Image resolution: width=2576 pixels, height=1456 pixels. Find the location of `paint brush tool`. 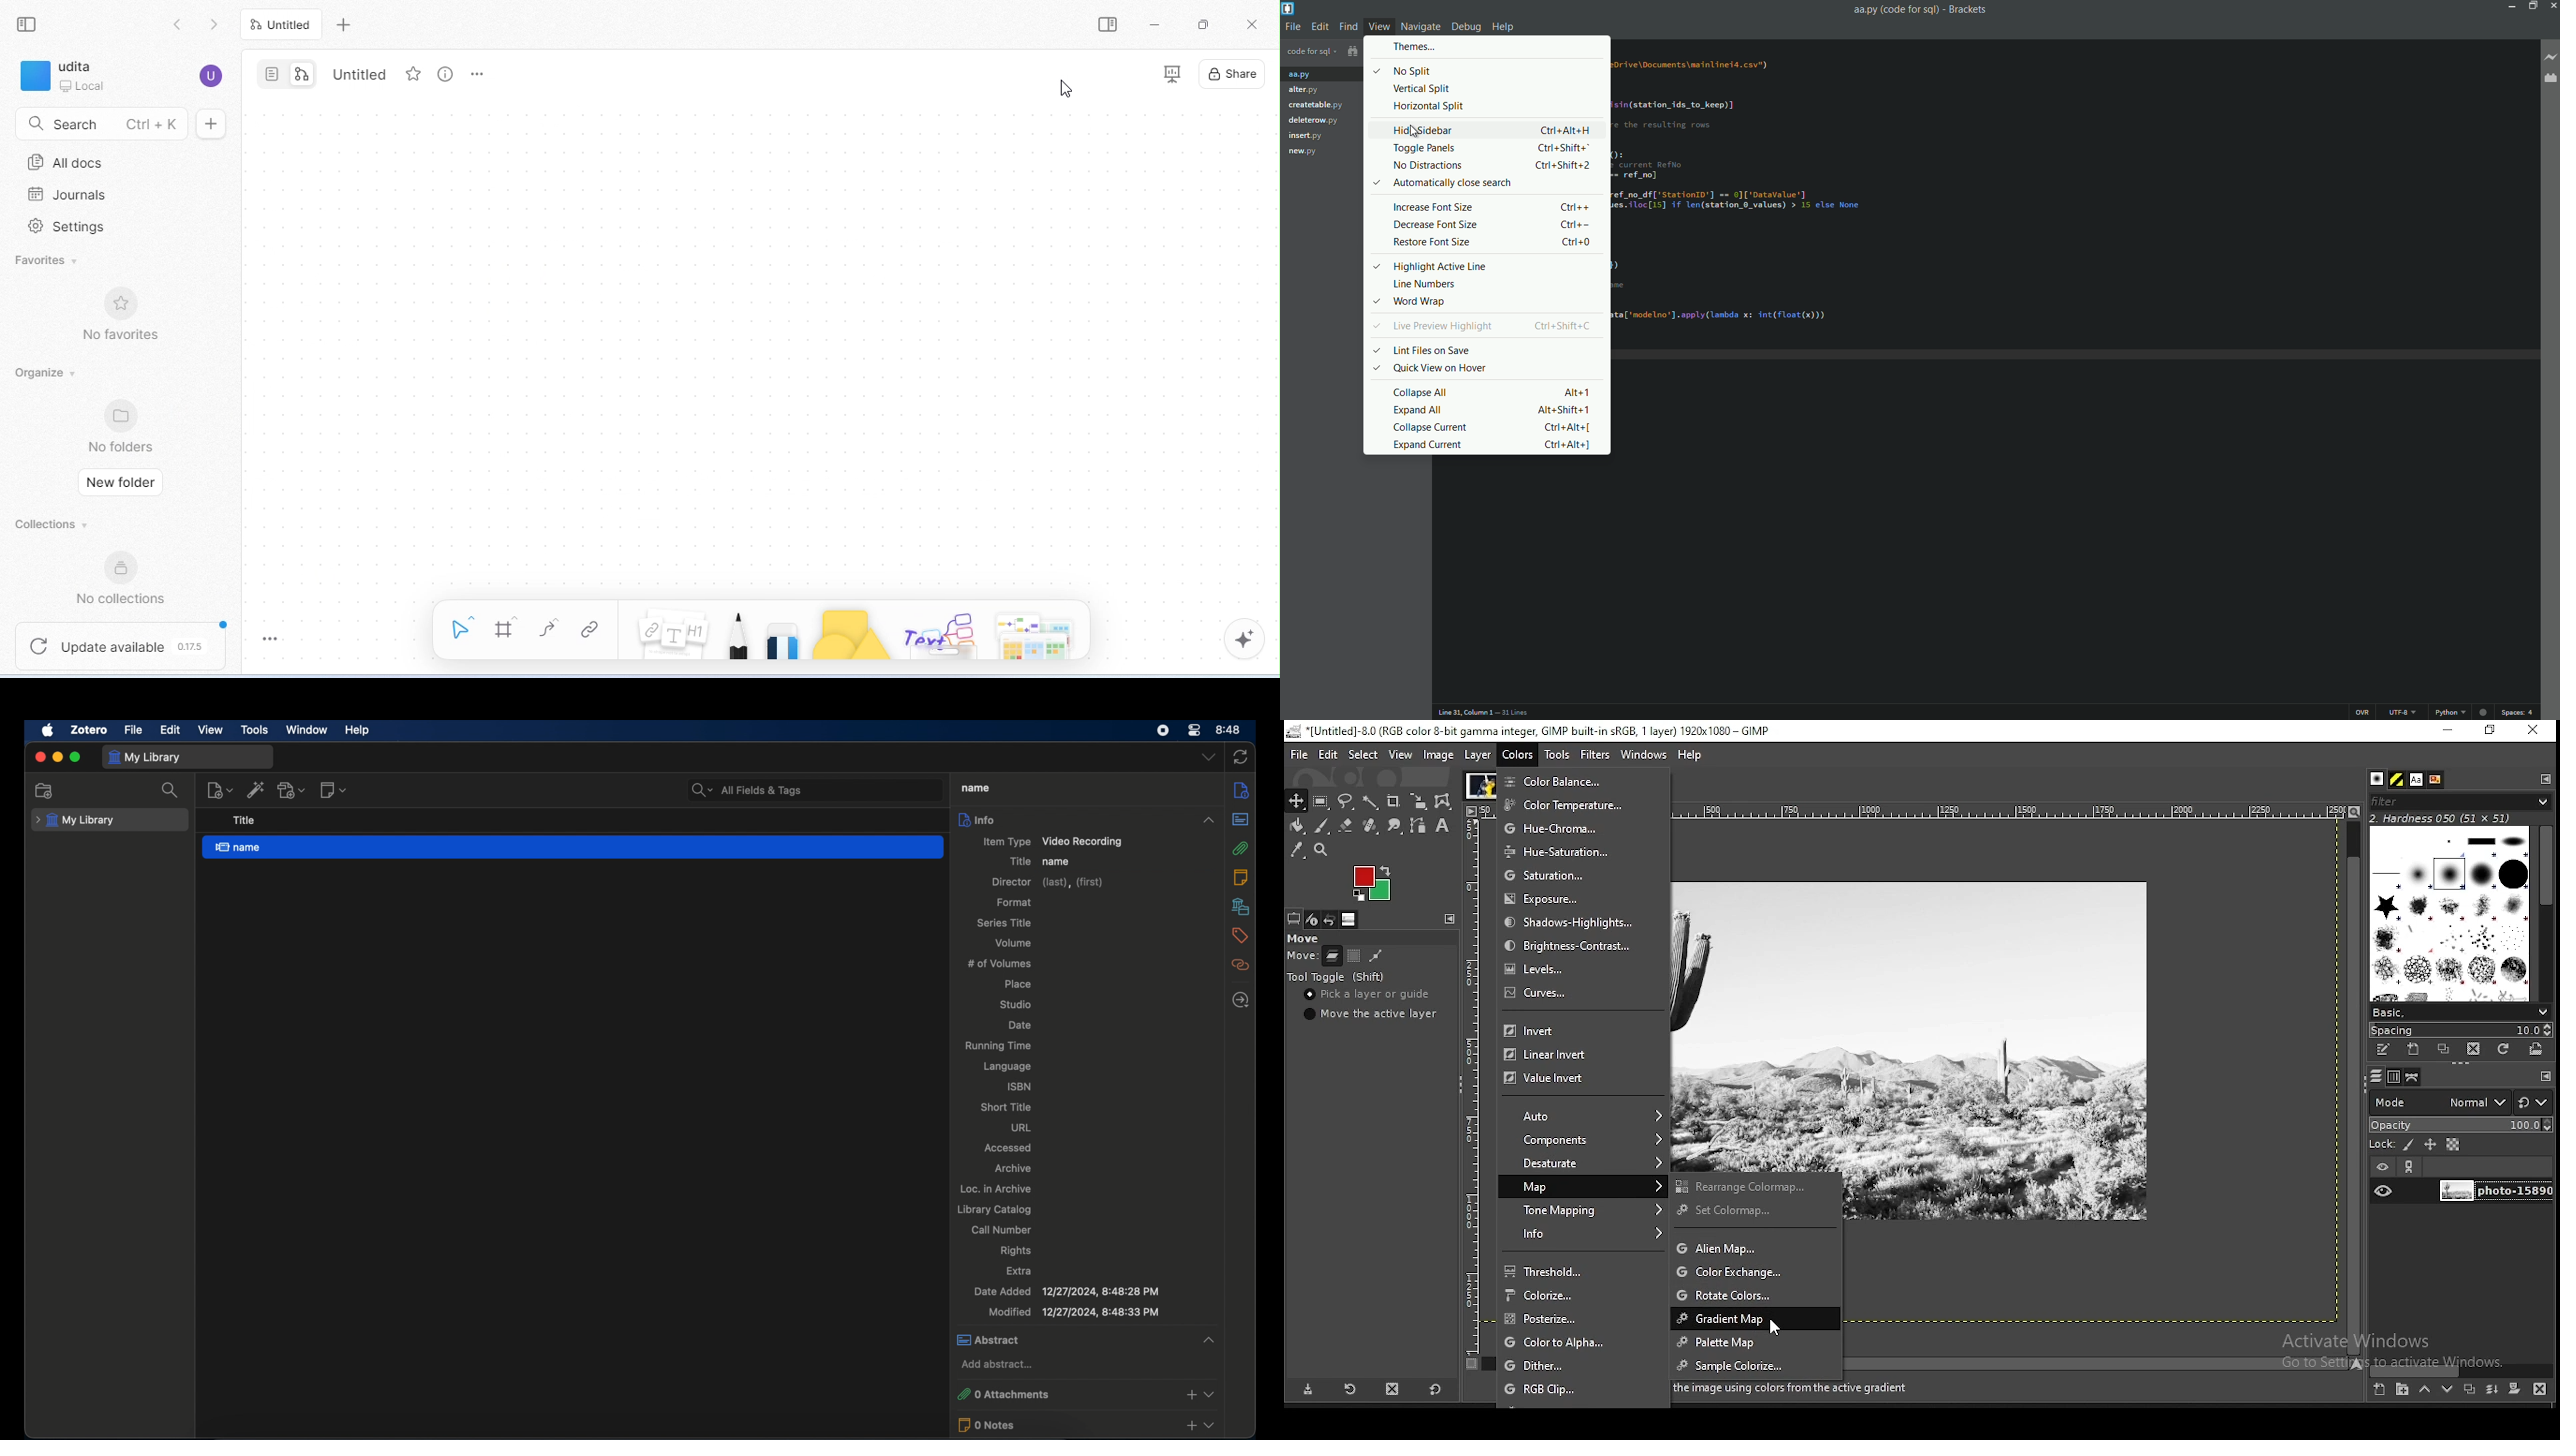

paint brush tool is located at coordinates (1323, 826).